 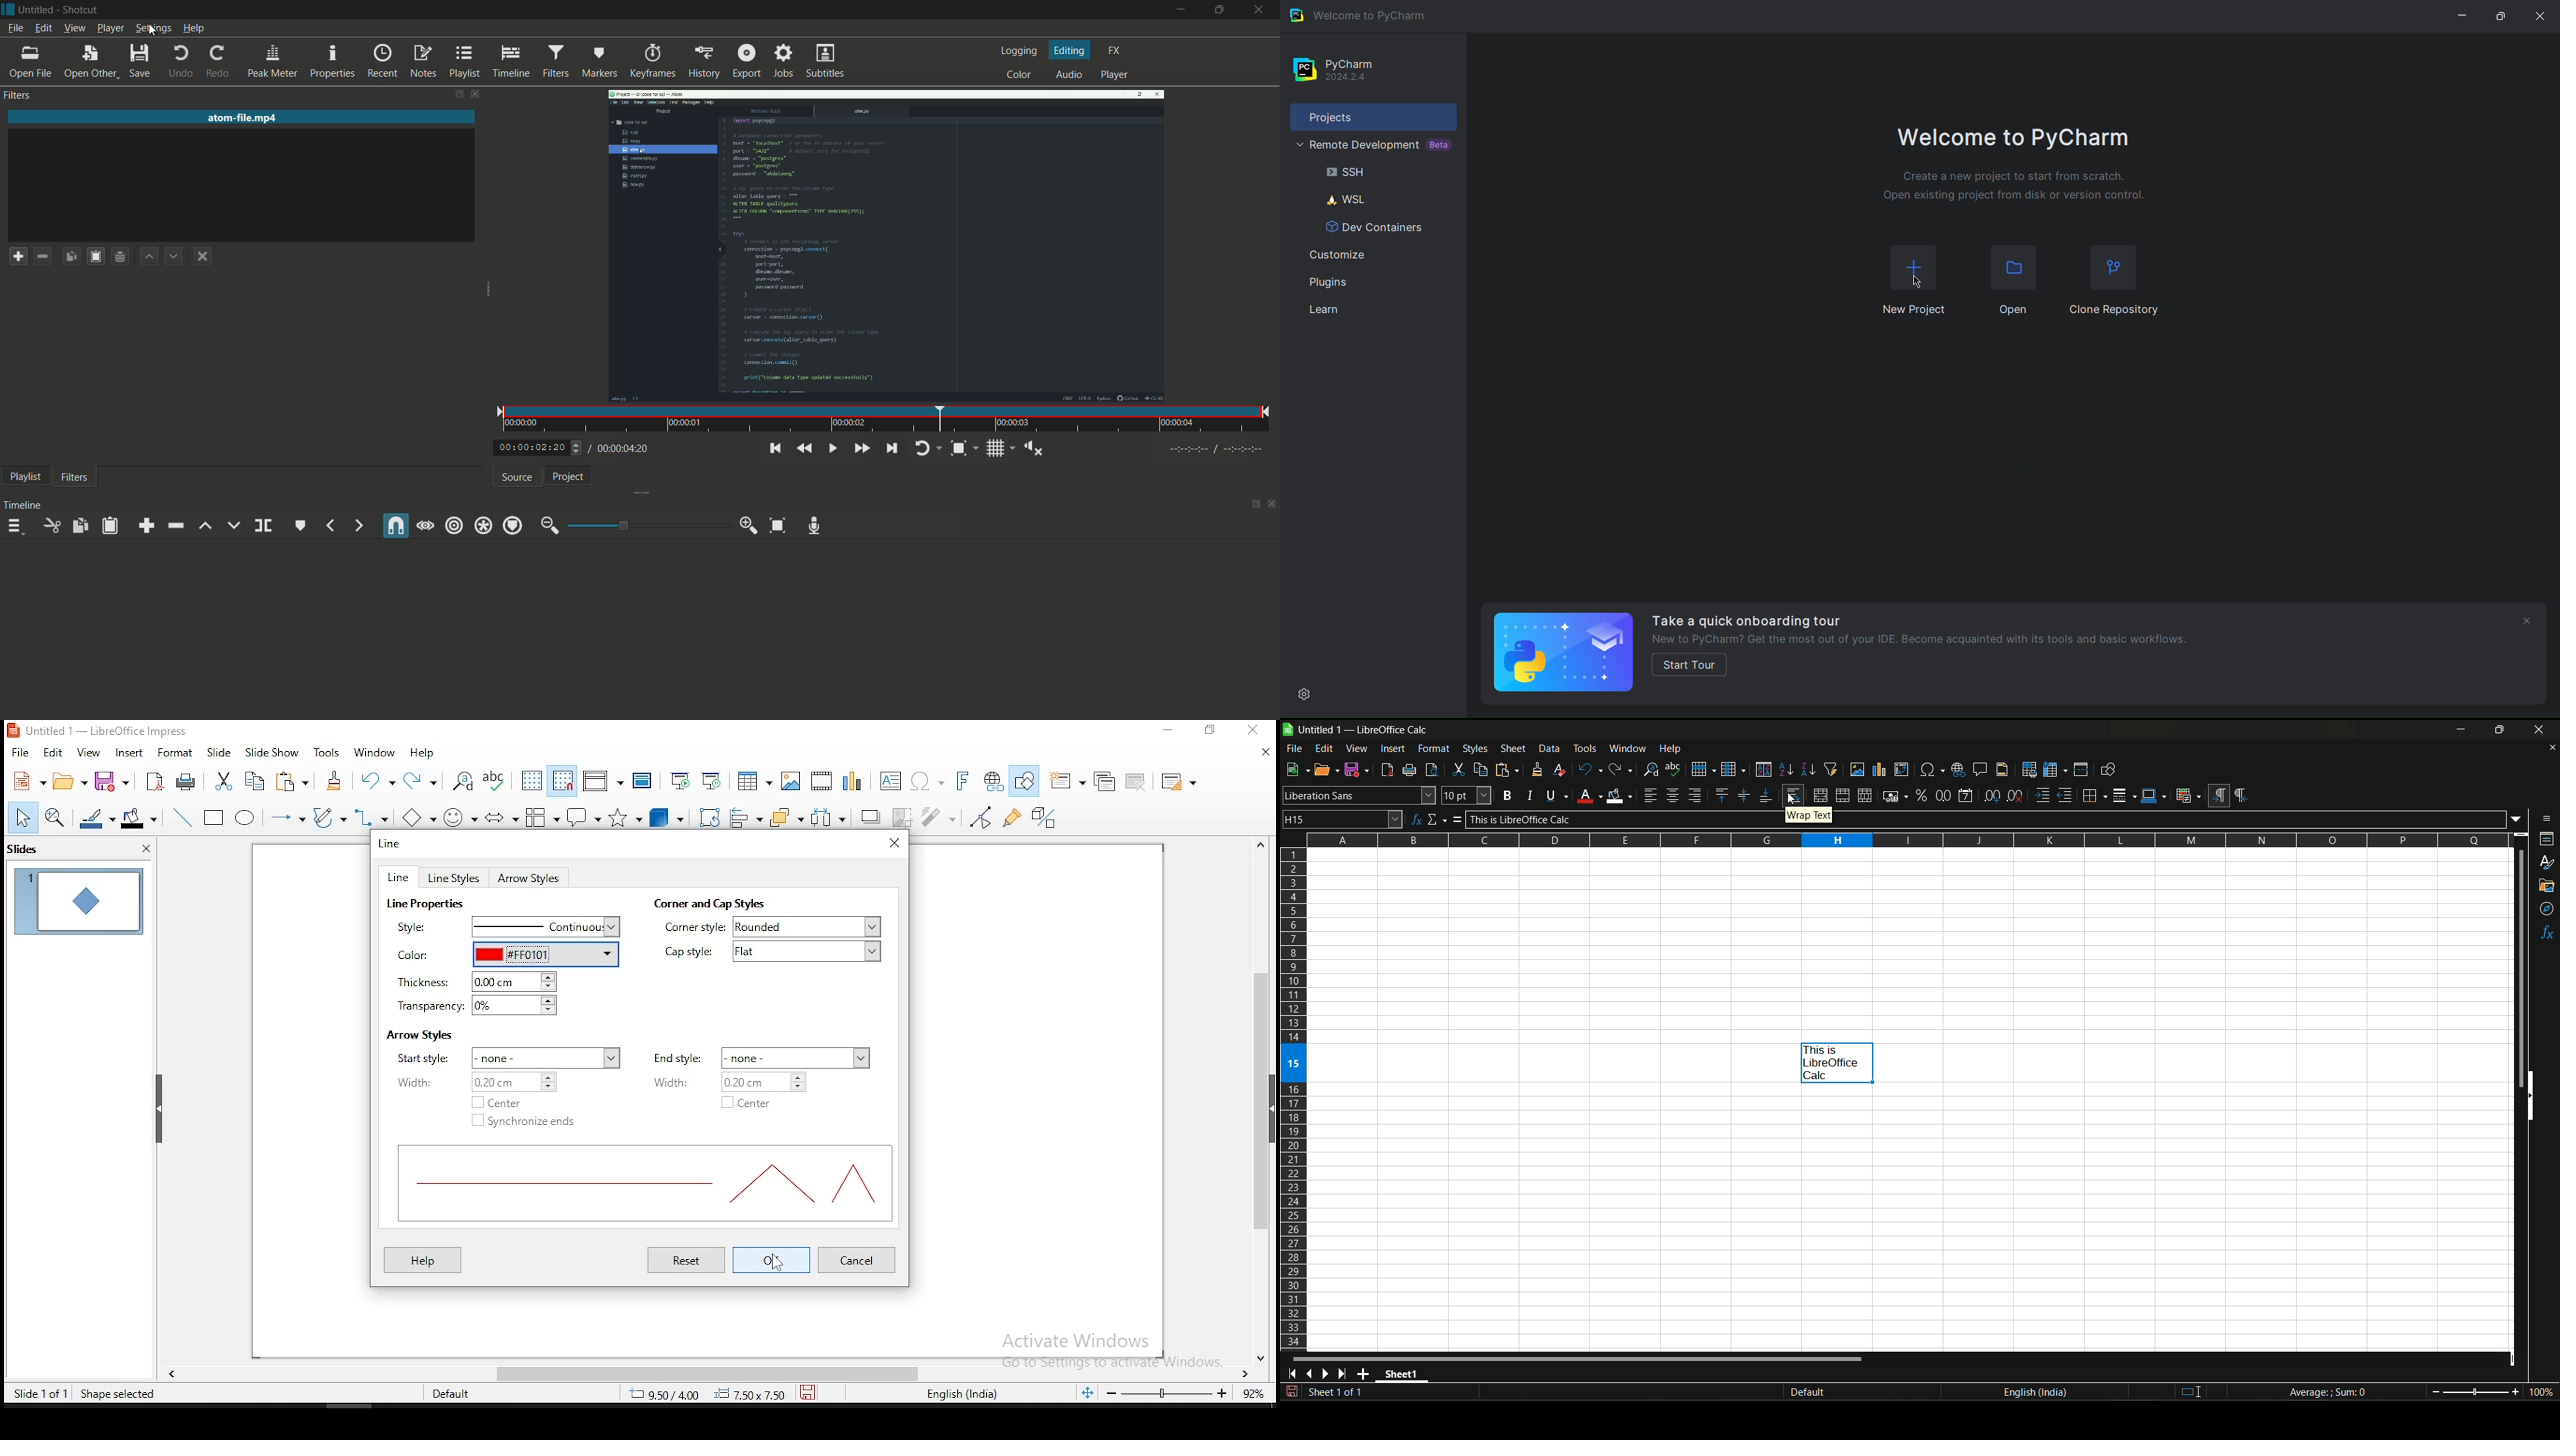 I want to click on sidebar settings, so click(x=2545, y=819).